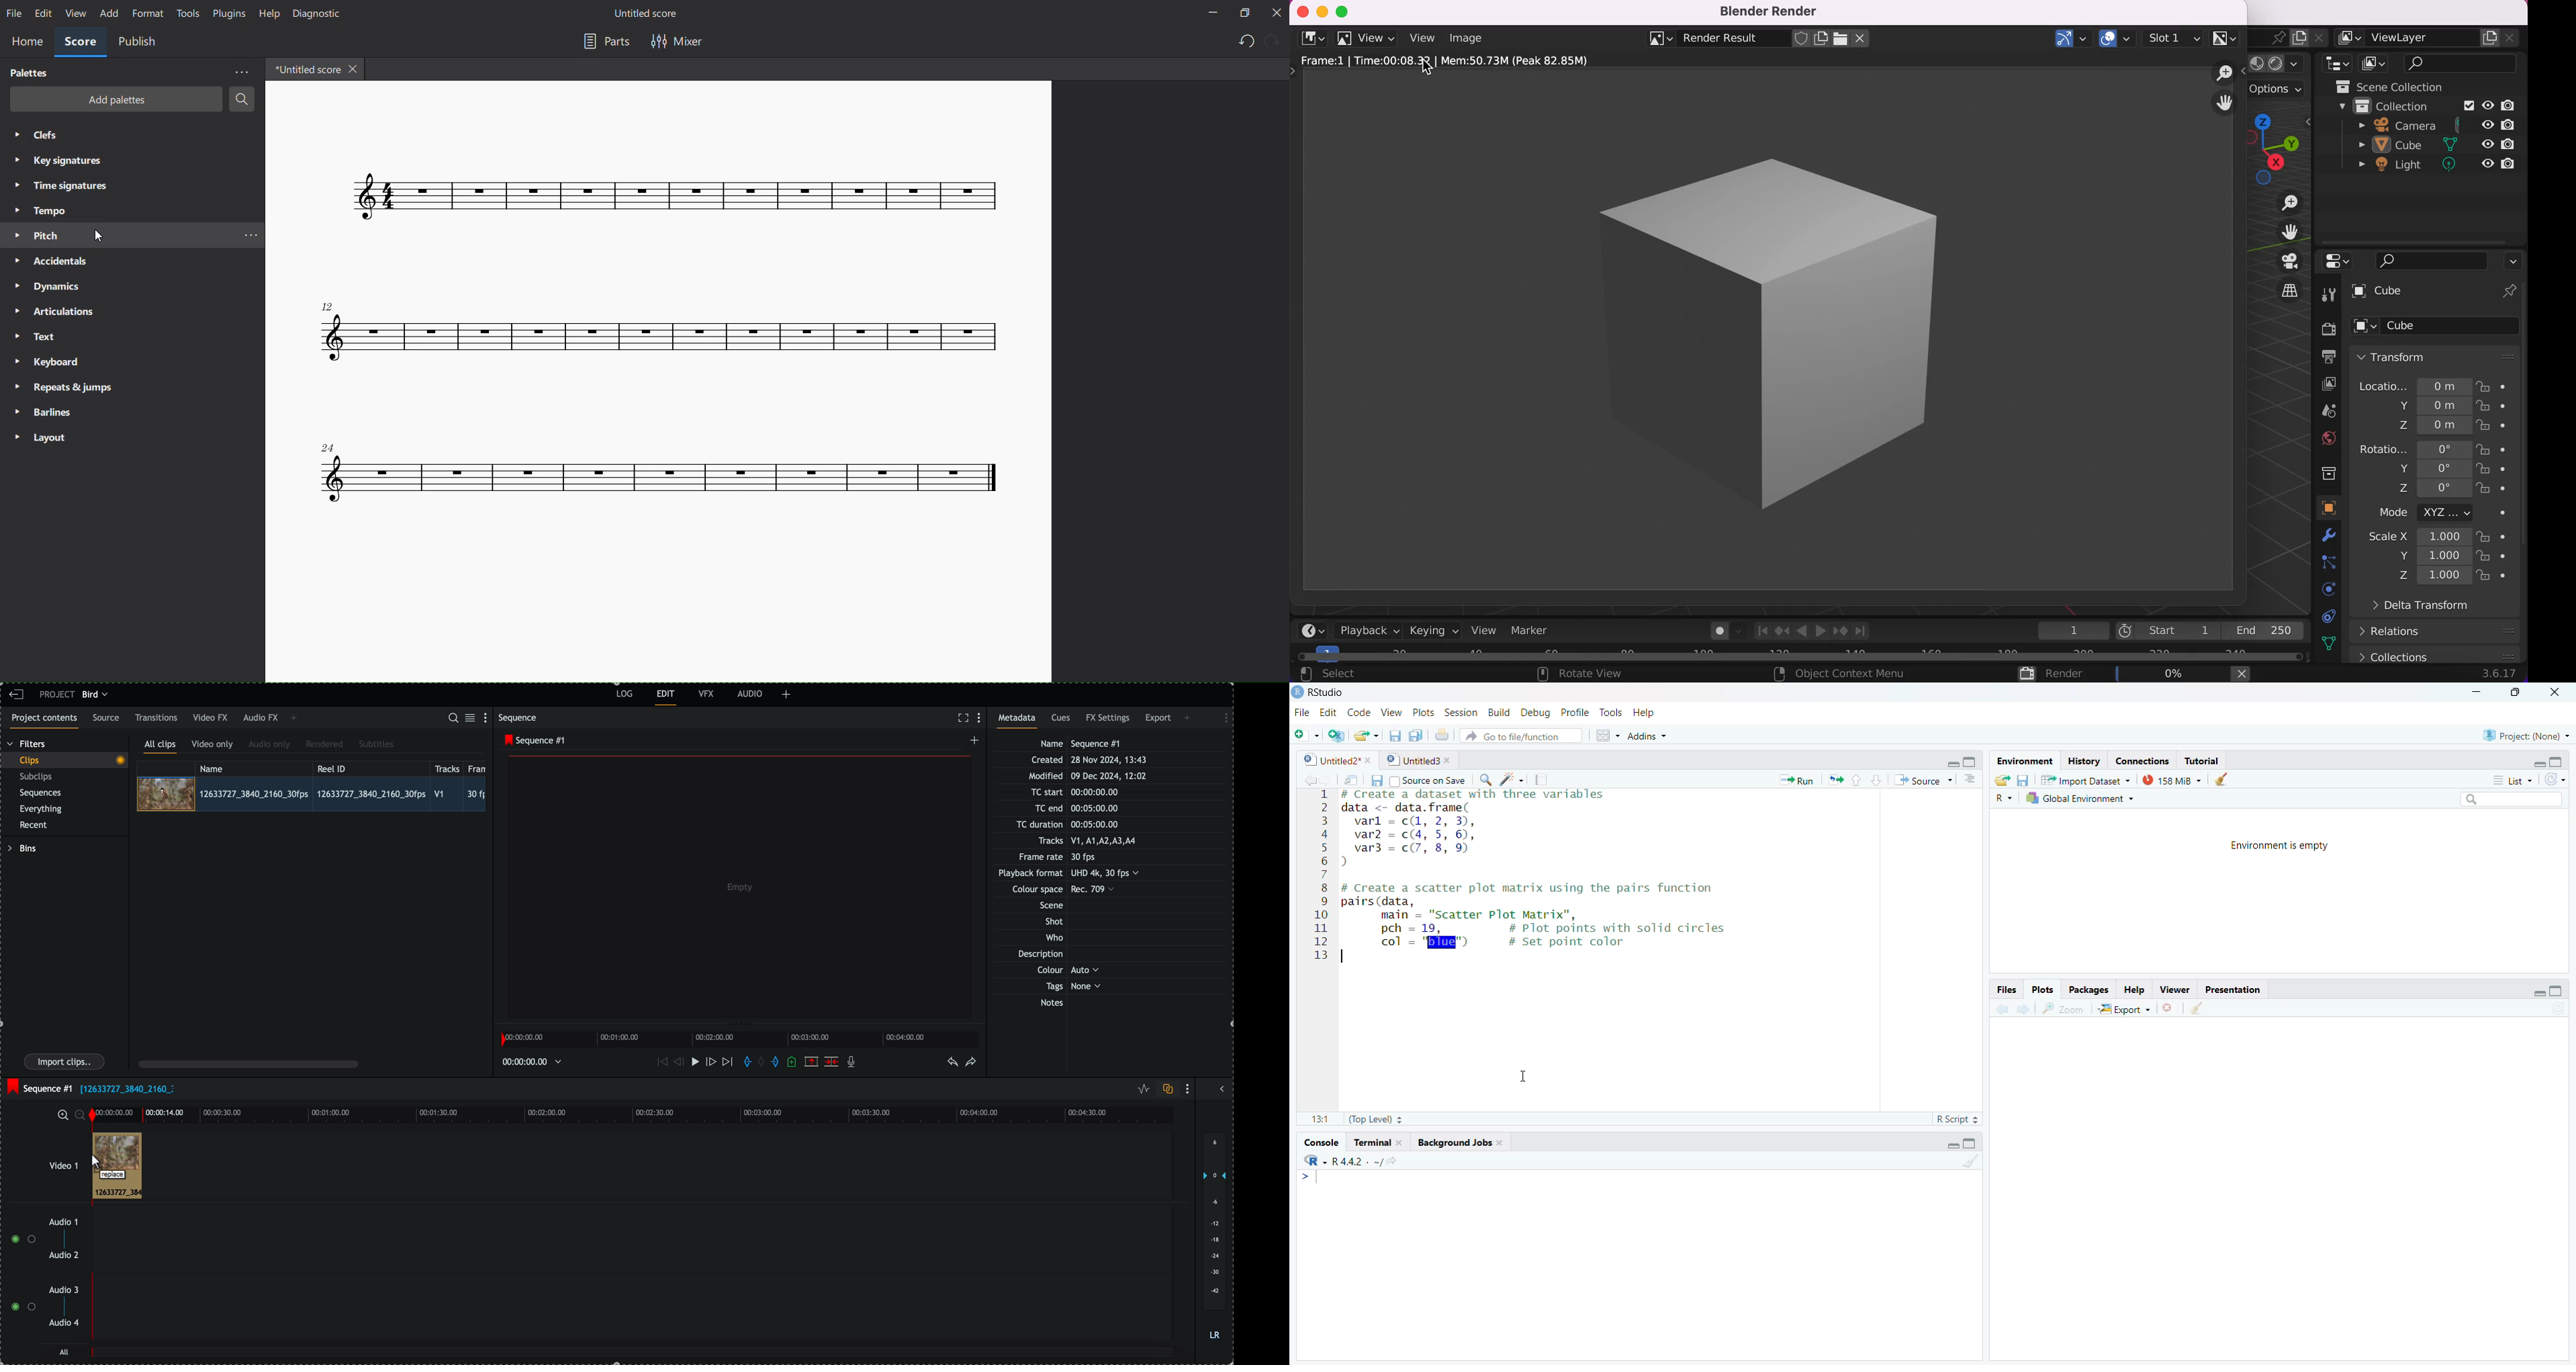  What do you see at coordinates (161, 746) in the screenshot?
I see `all clips` at bounding box center [161, 746].